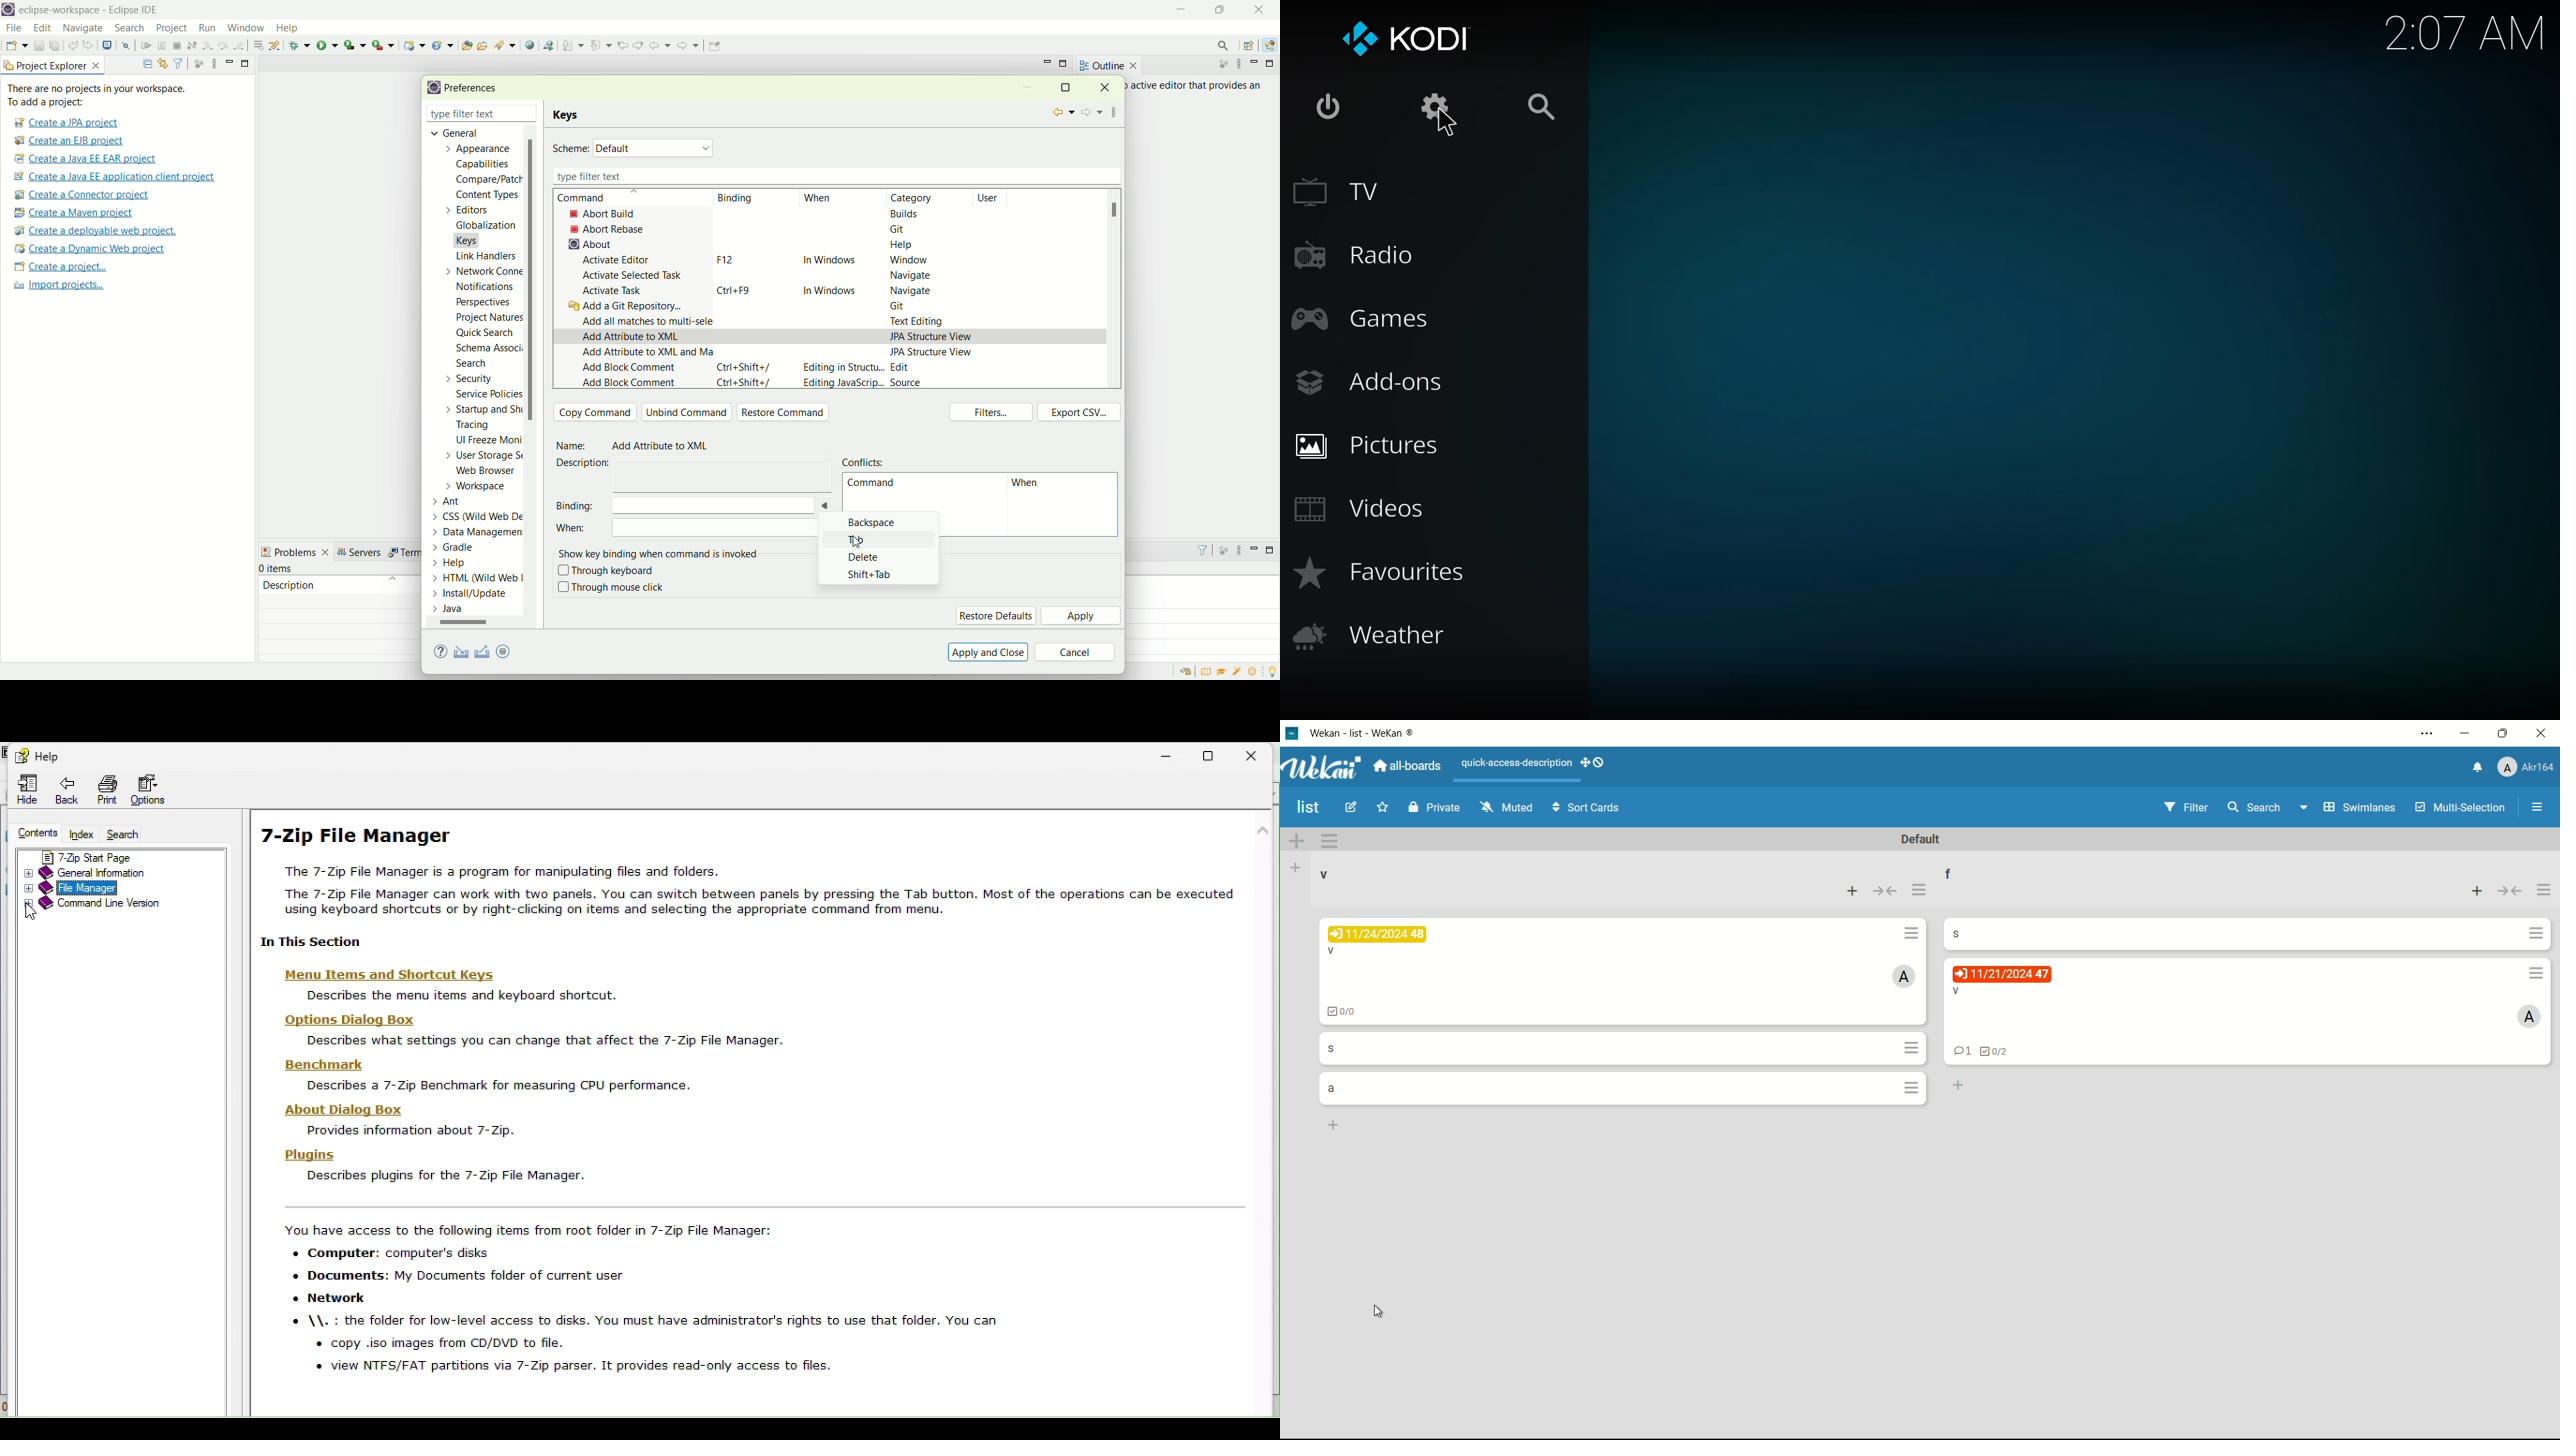  What do you see at coordinates (241, 44) in the screenshot?
I see `step return` at bounding box center [241, 44].